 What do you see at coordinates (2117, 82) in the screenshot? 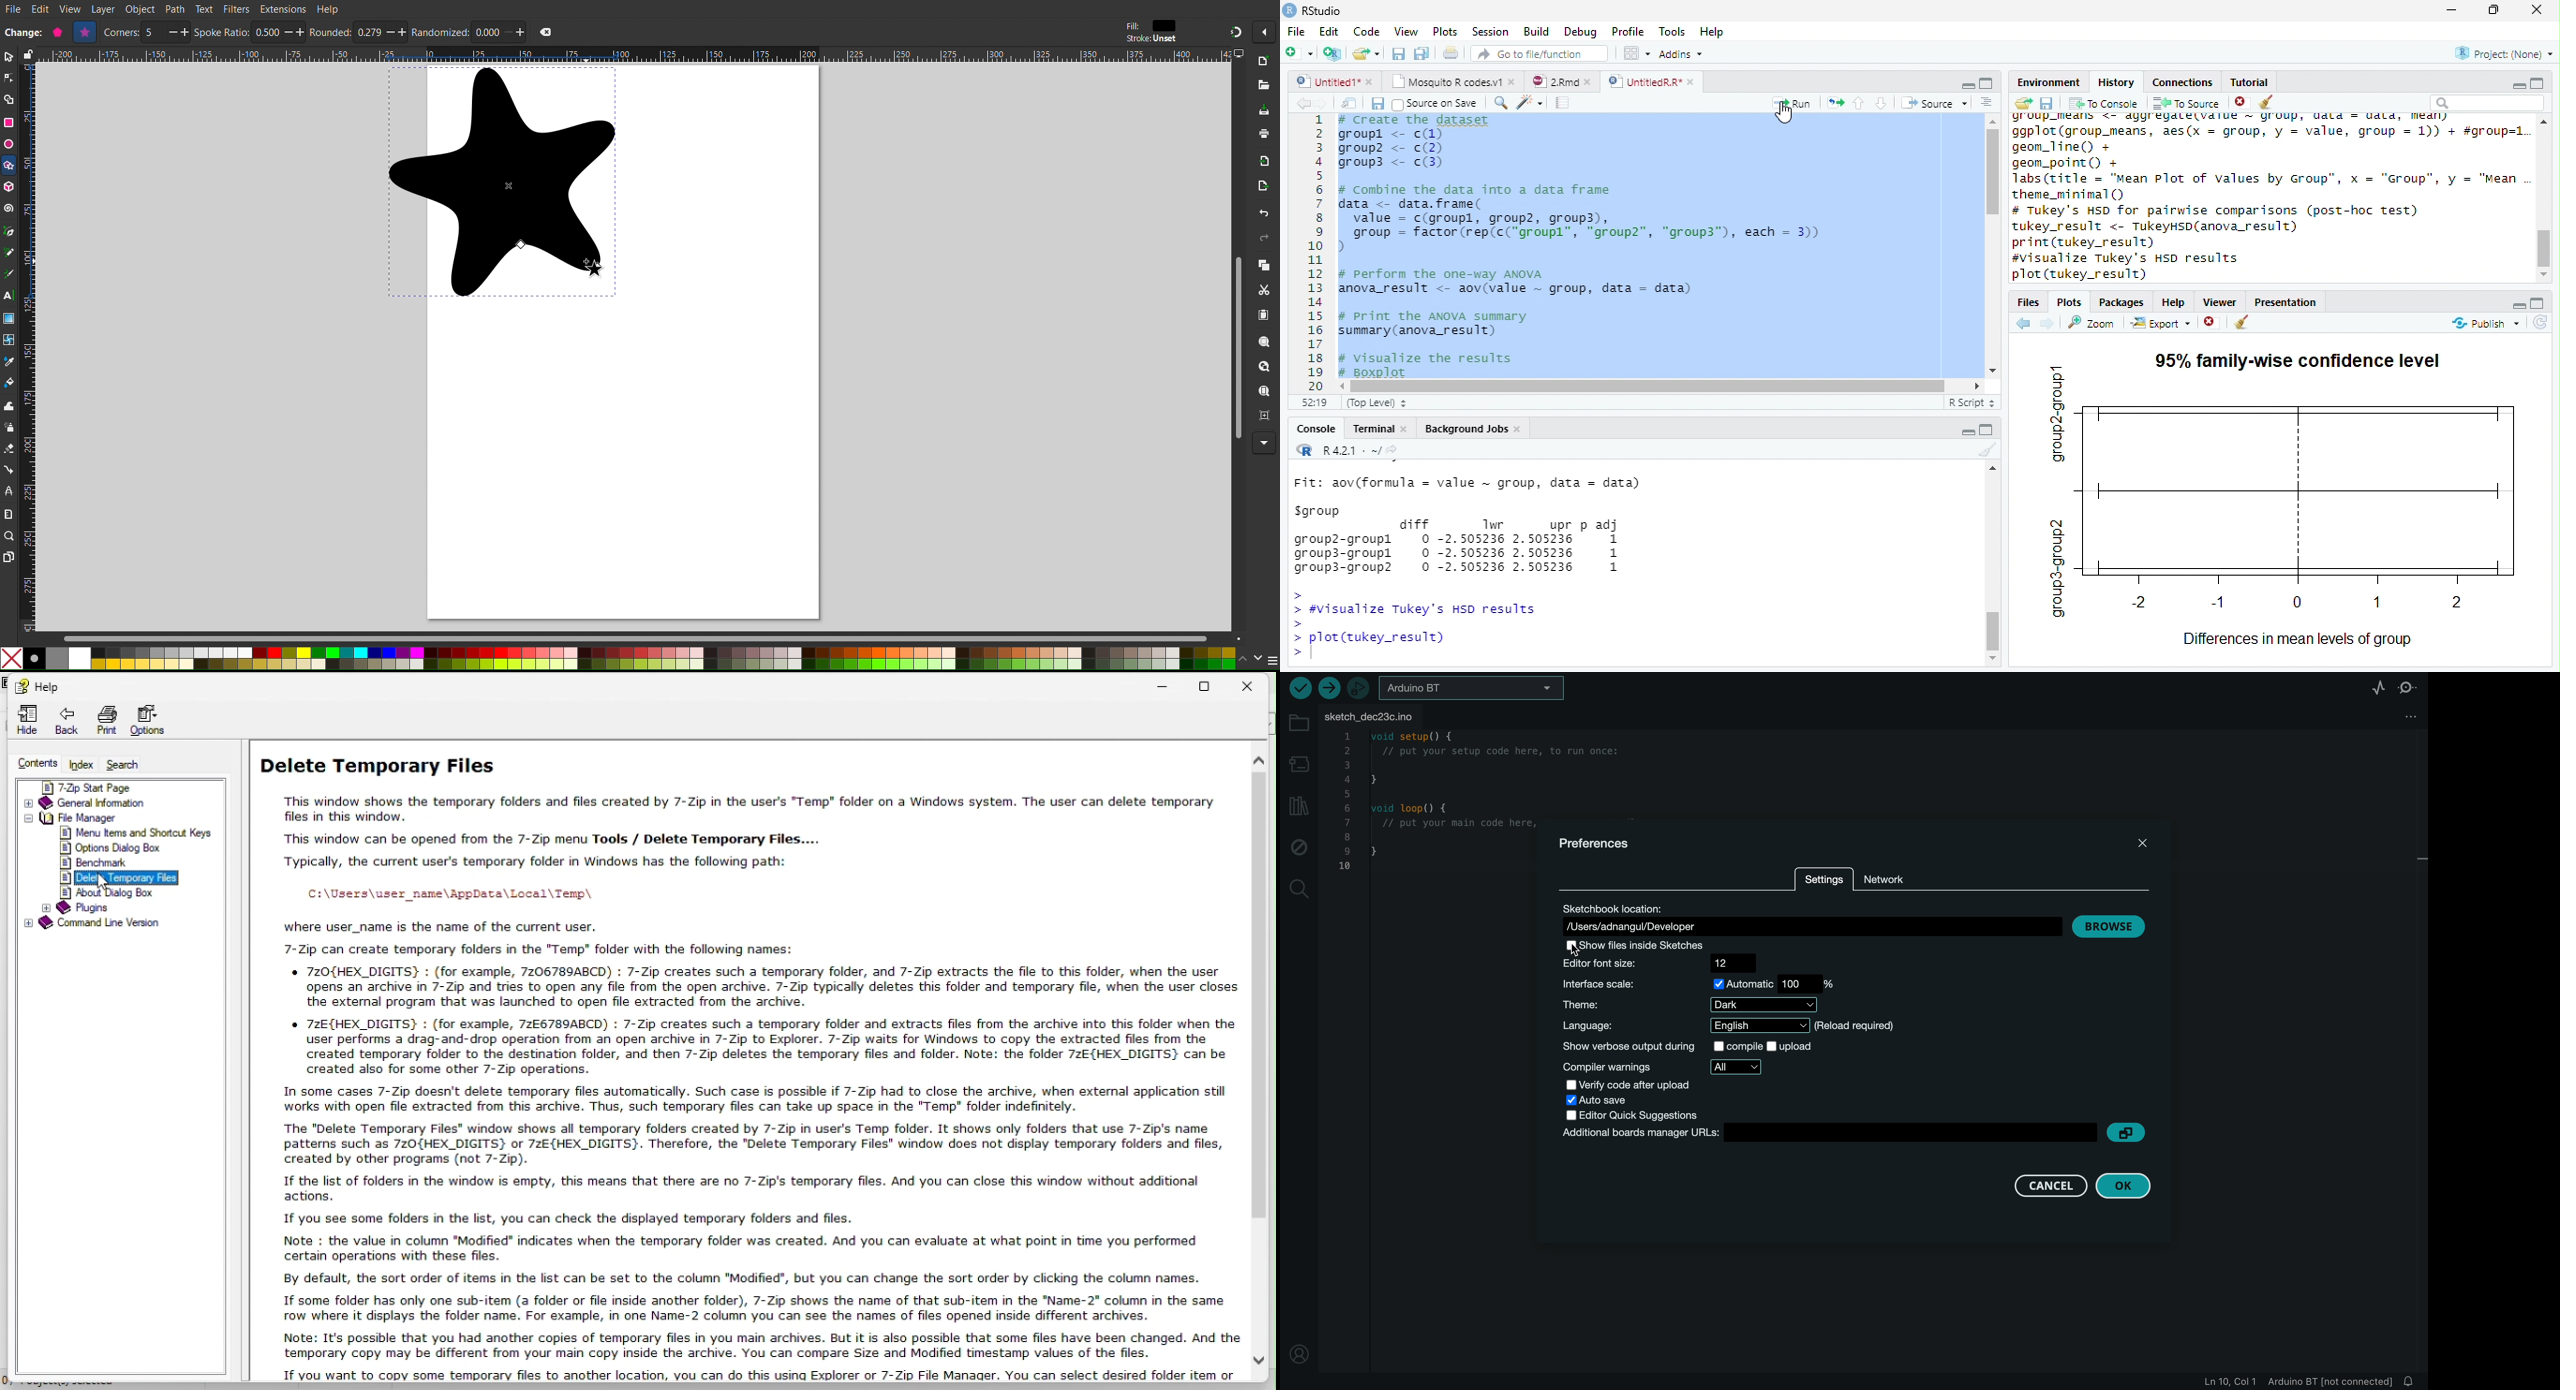
I see `History` at bounding box center [2117, 82].